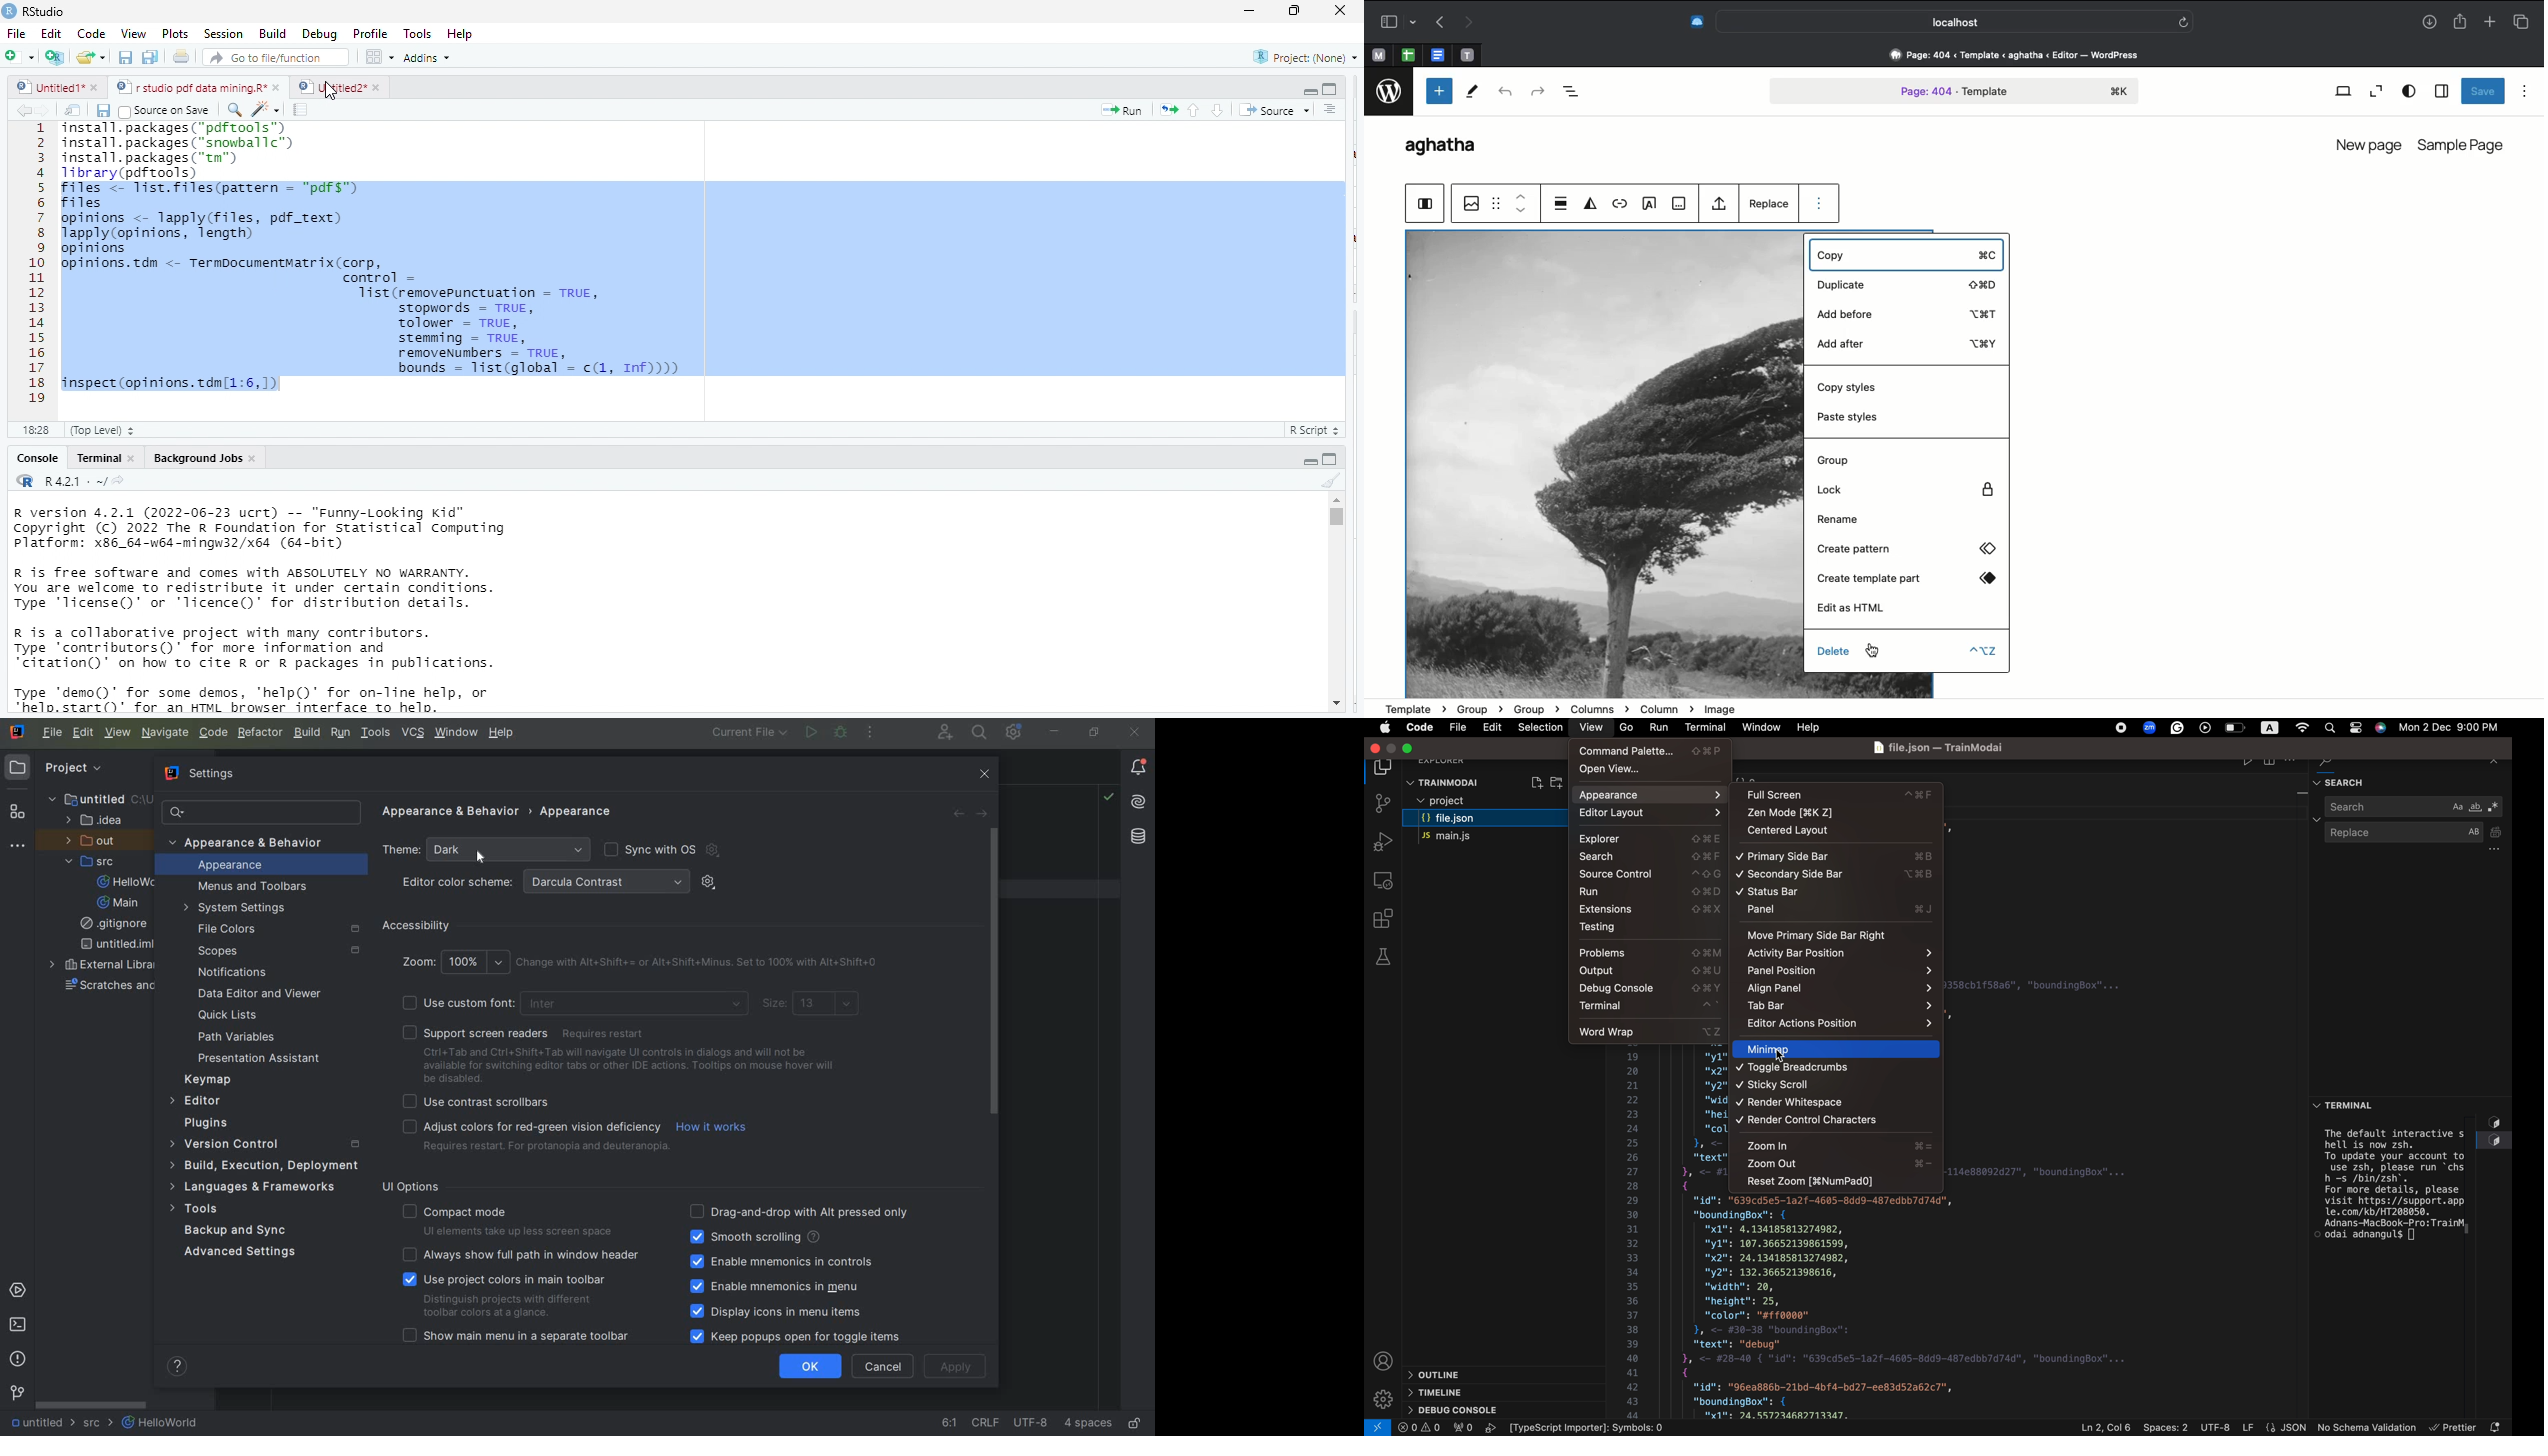  Describe the element at coordinates (97, 458) in the screenshot. I see `terminal` at that location.